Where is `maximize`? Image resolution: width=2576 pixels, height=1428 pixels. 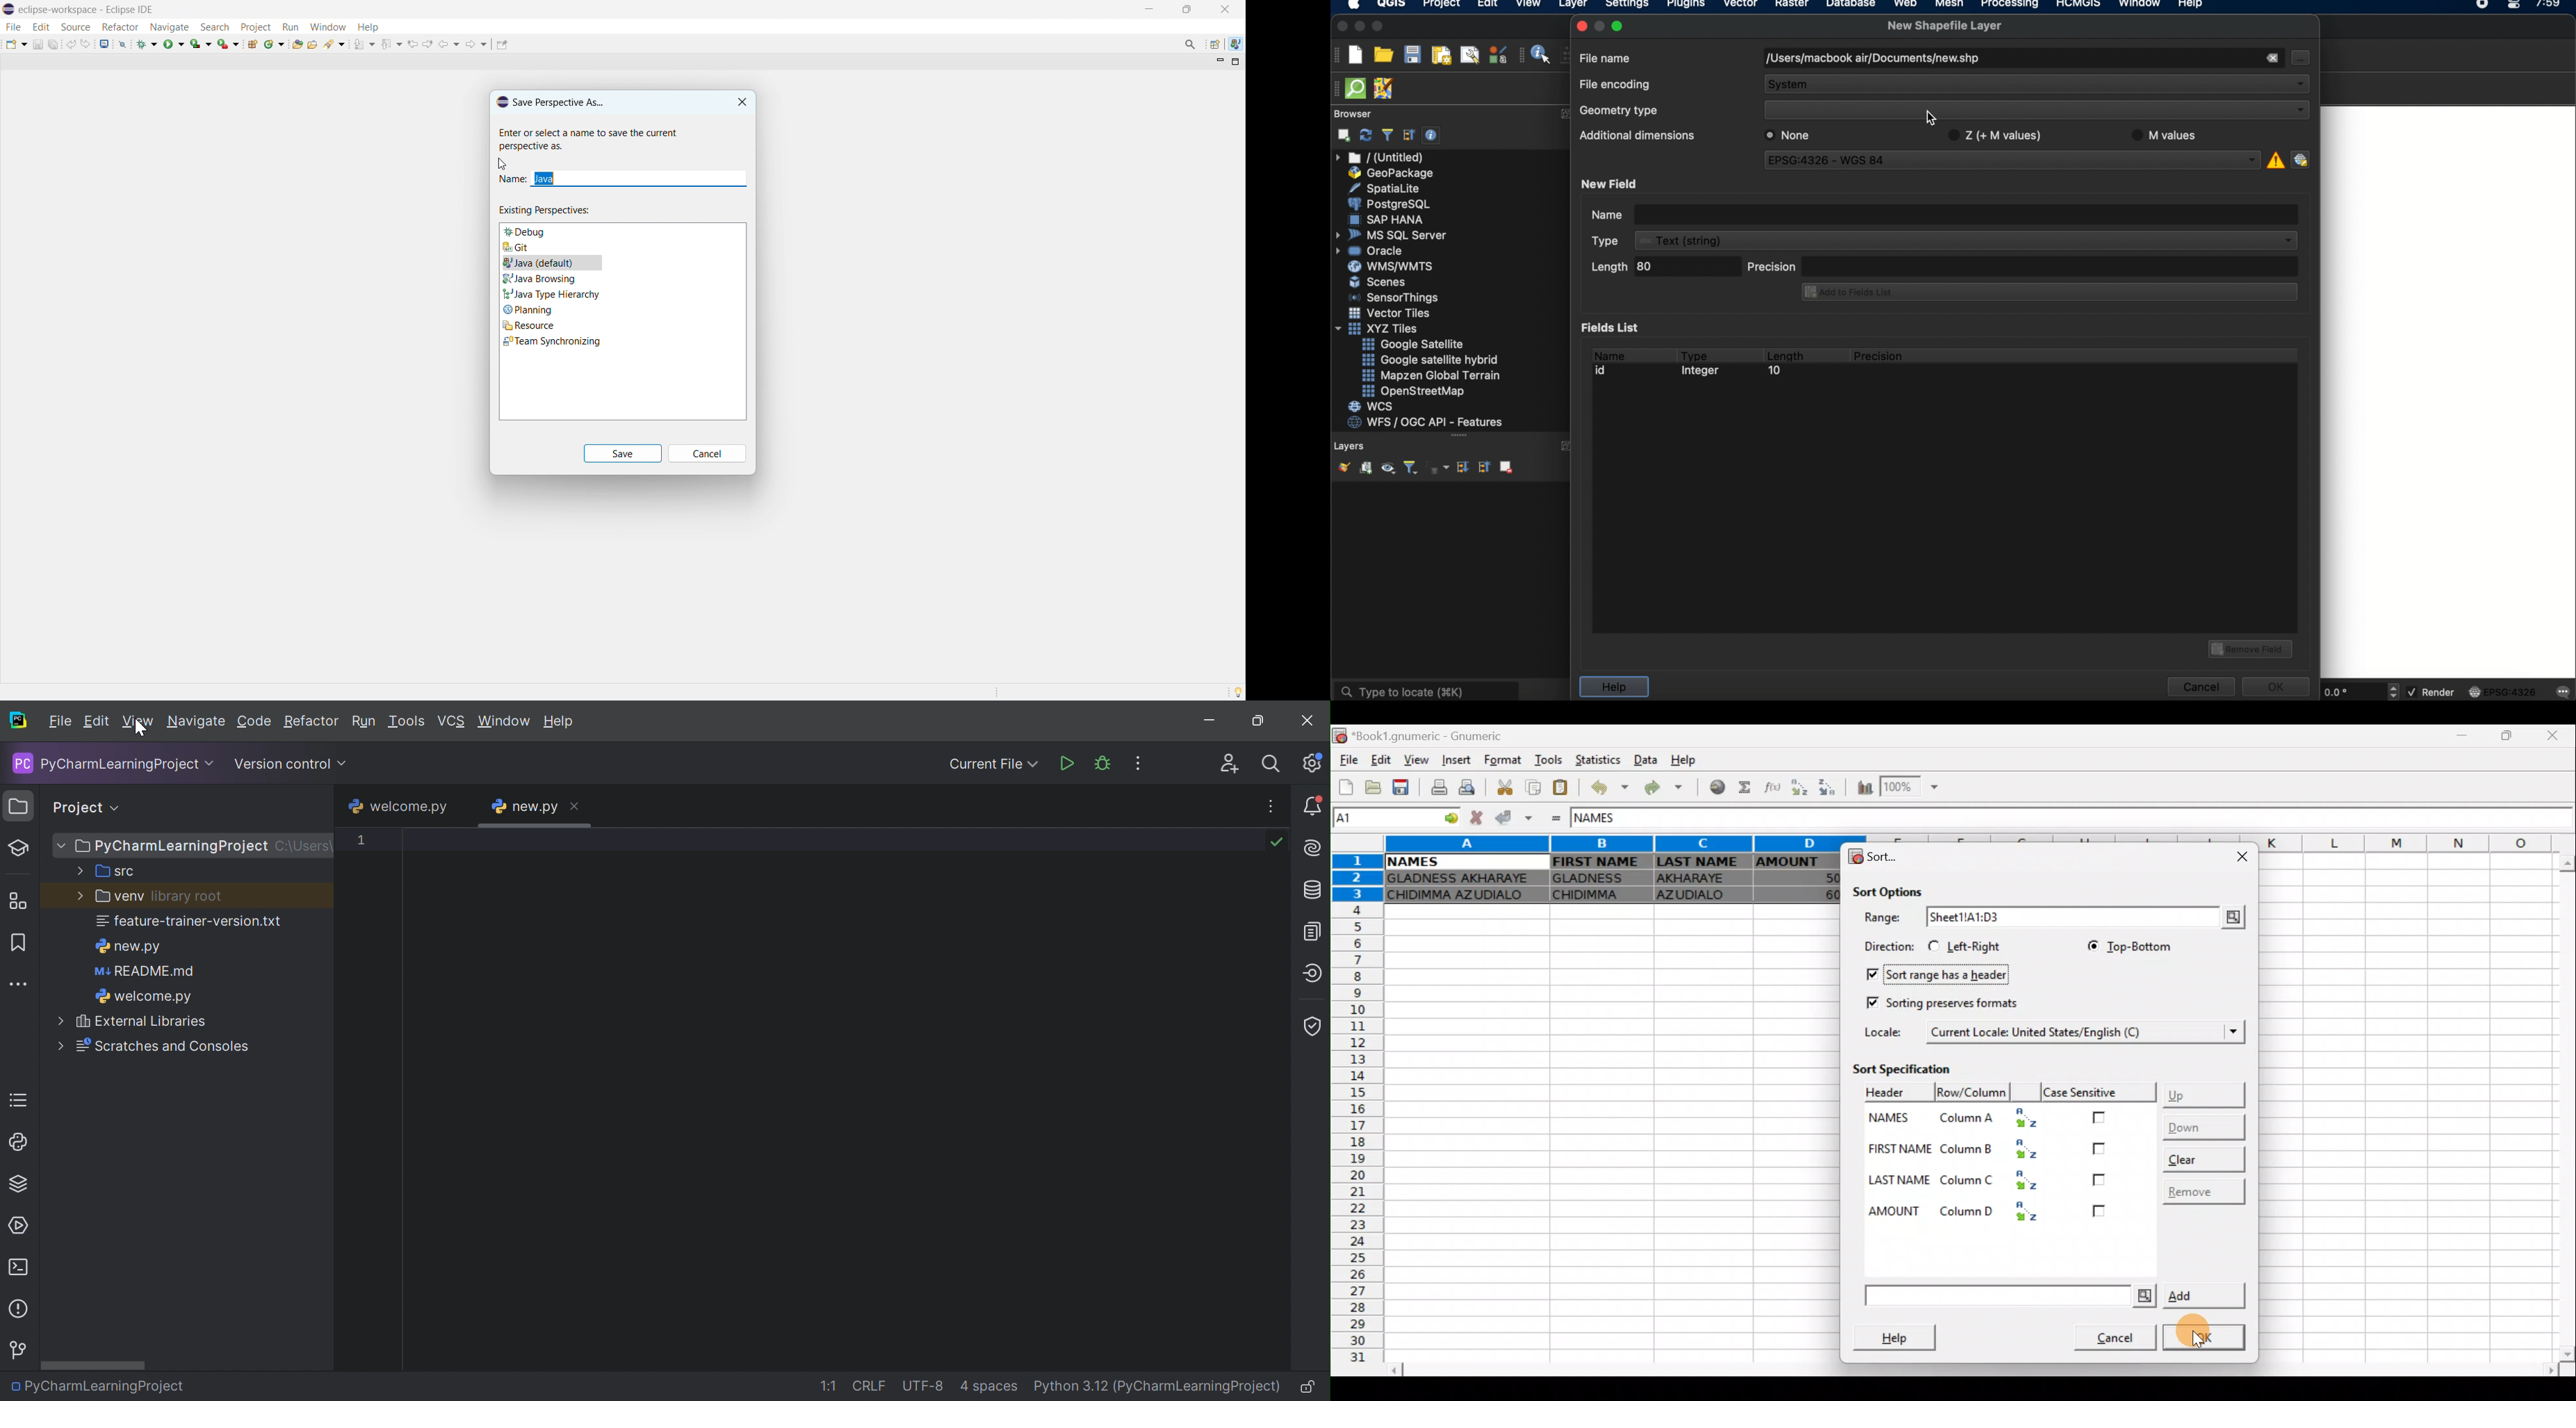 maximize is located at coordinates (1378, 27).